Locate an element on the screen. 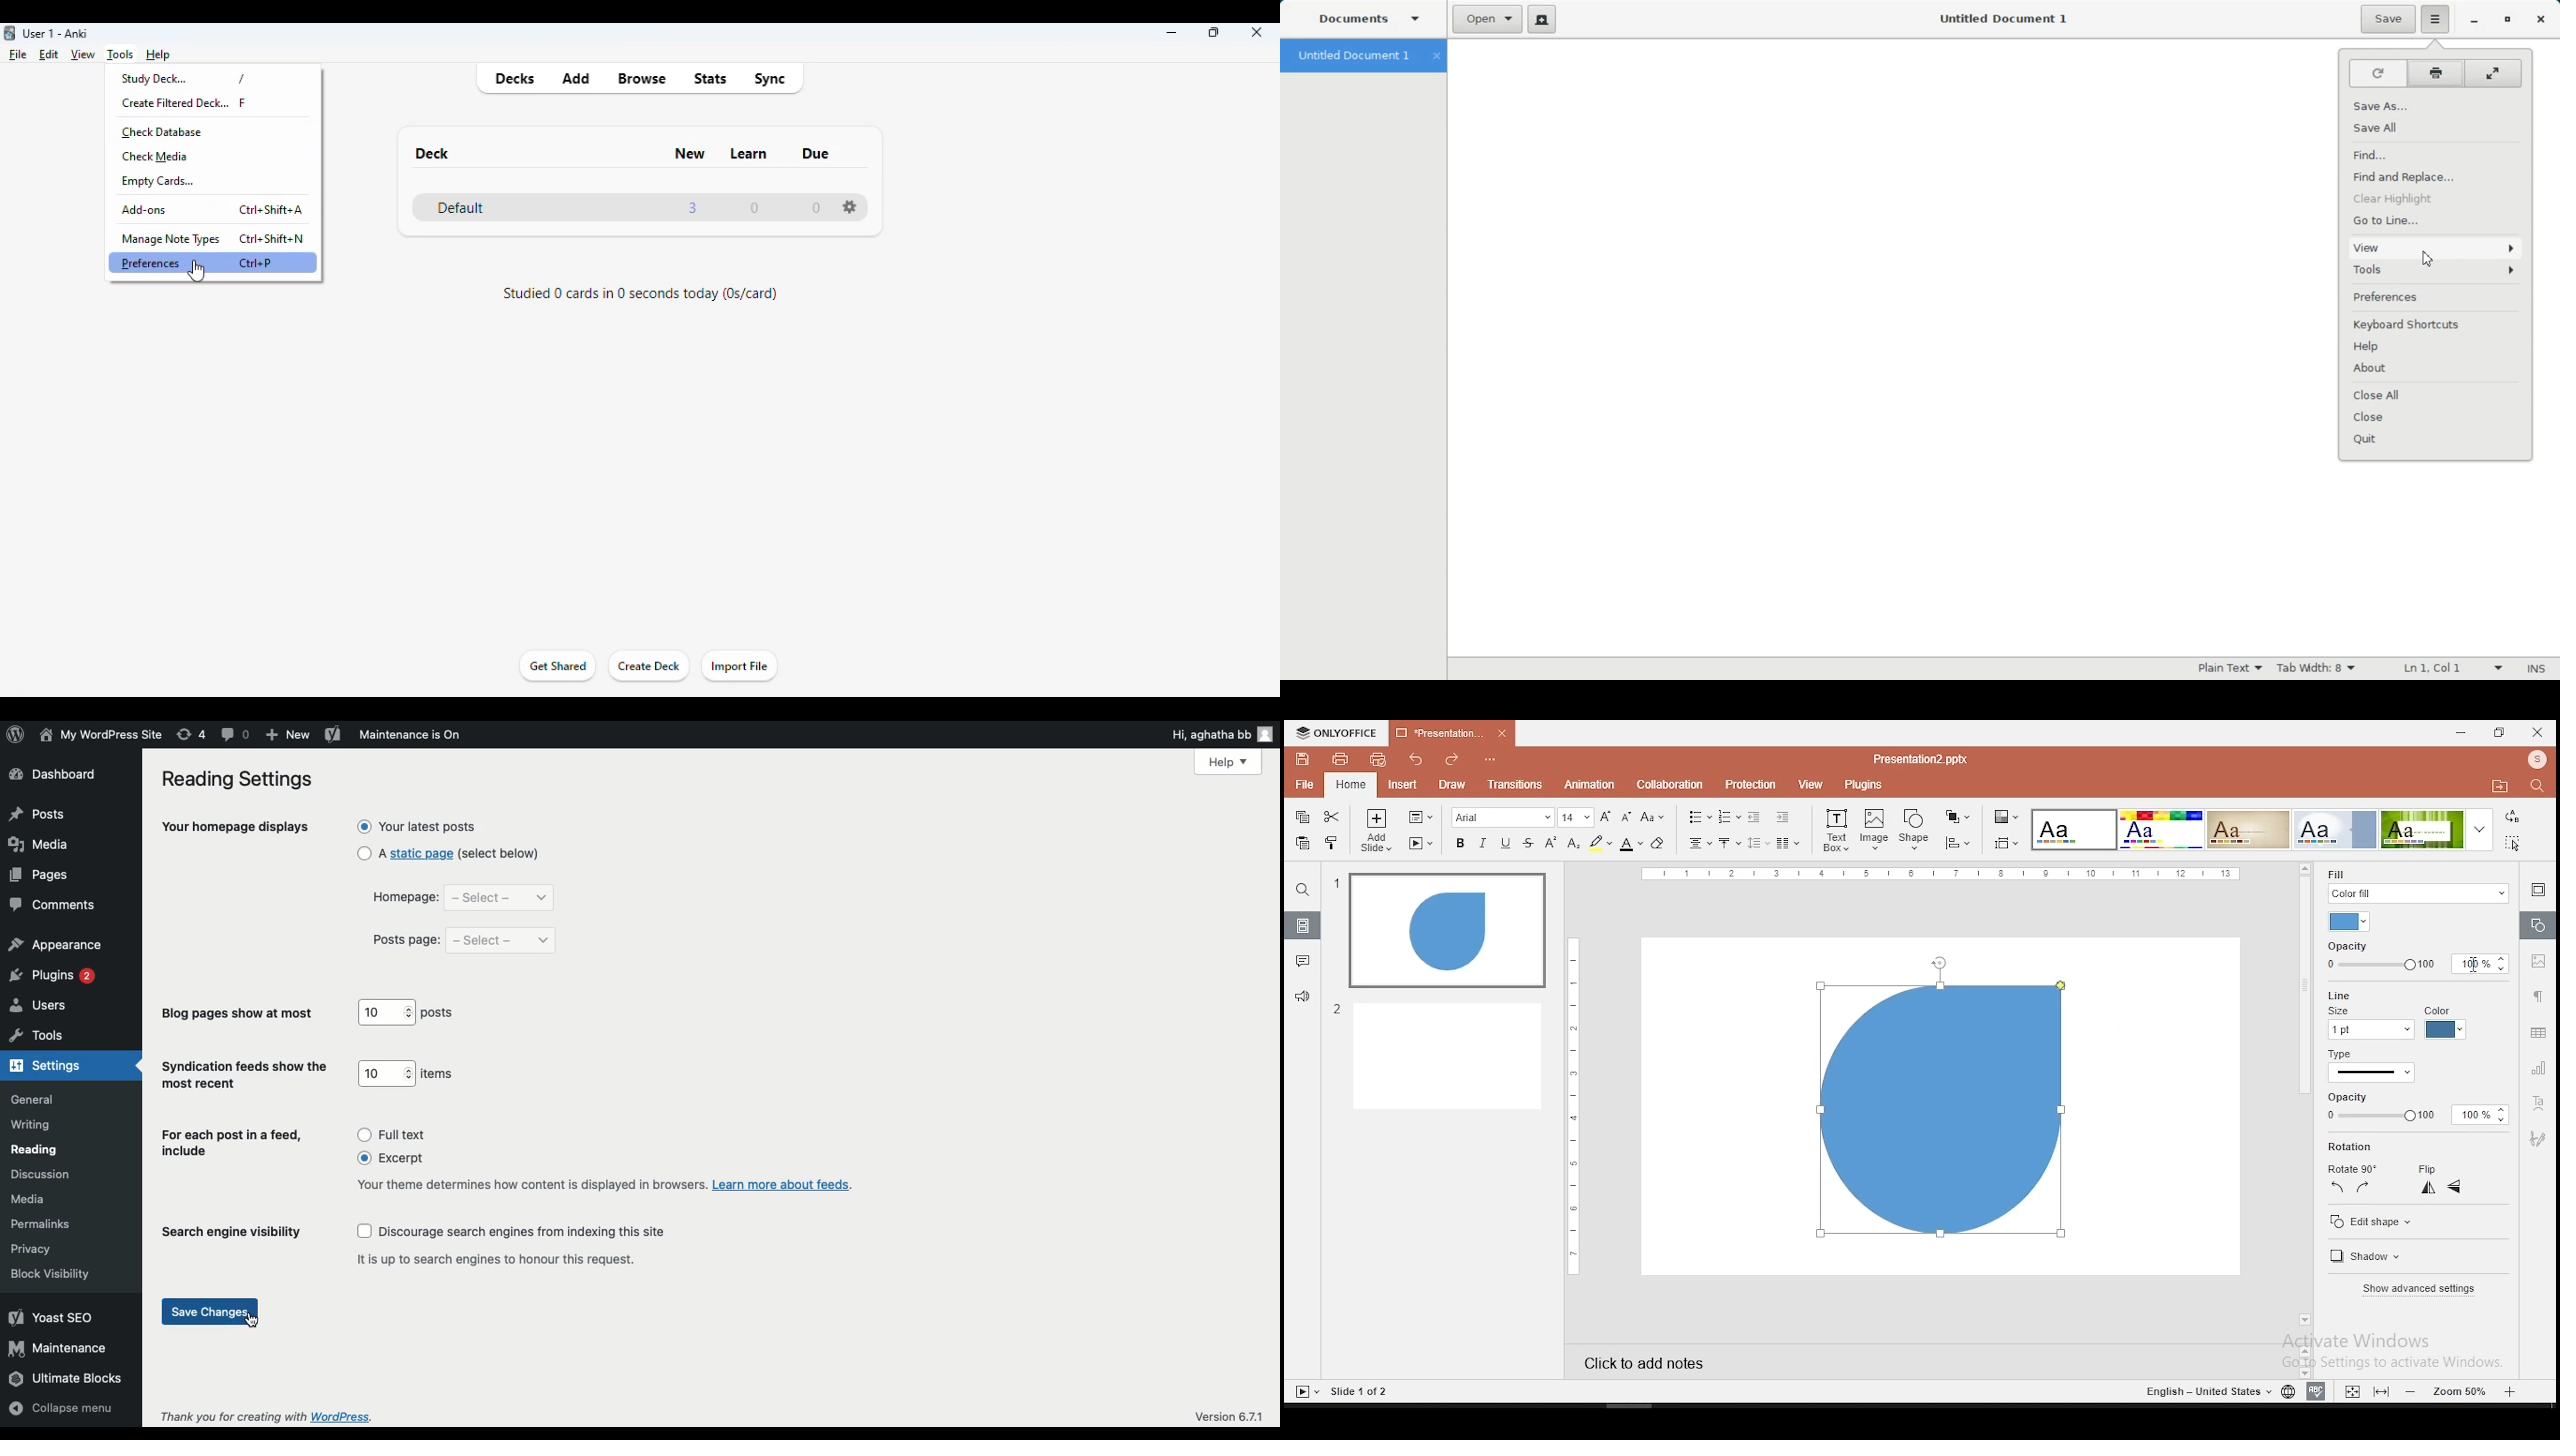 This screenshot has height=1456, width=2576. tools is located at coordinates (122, 55).